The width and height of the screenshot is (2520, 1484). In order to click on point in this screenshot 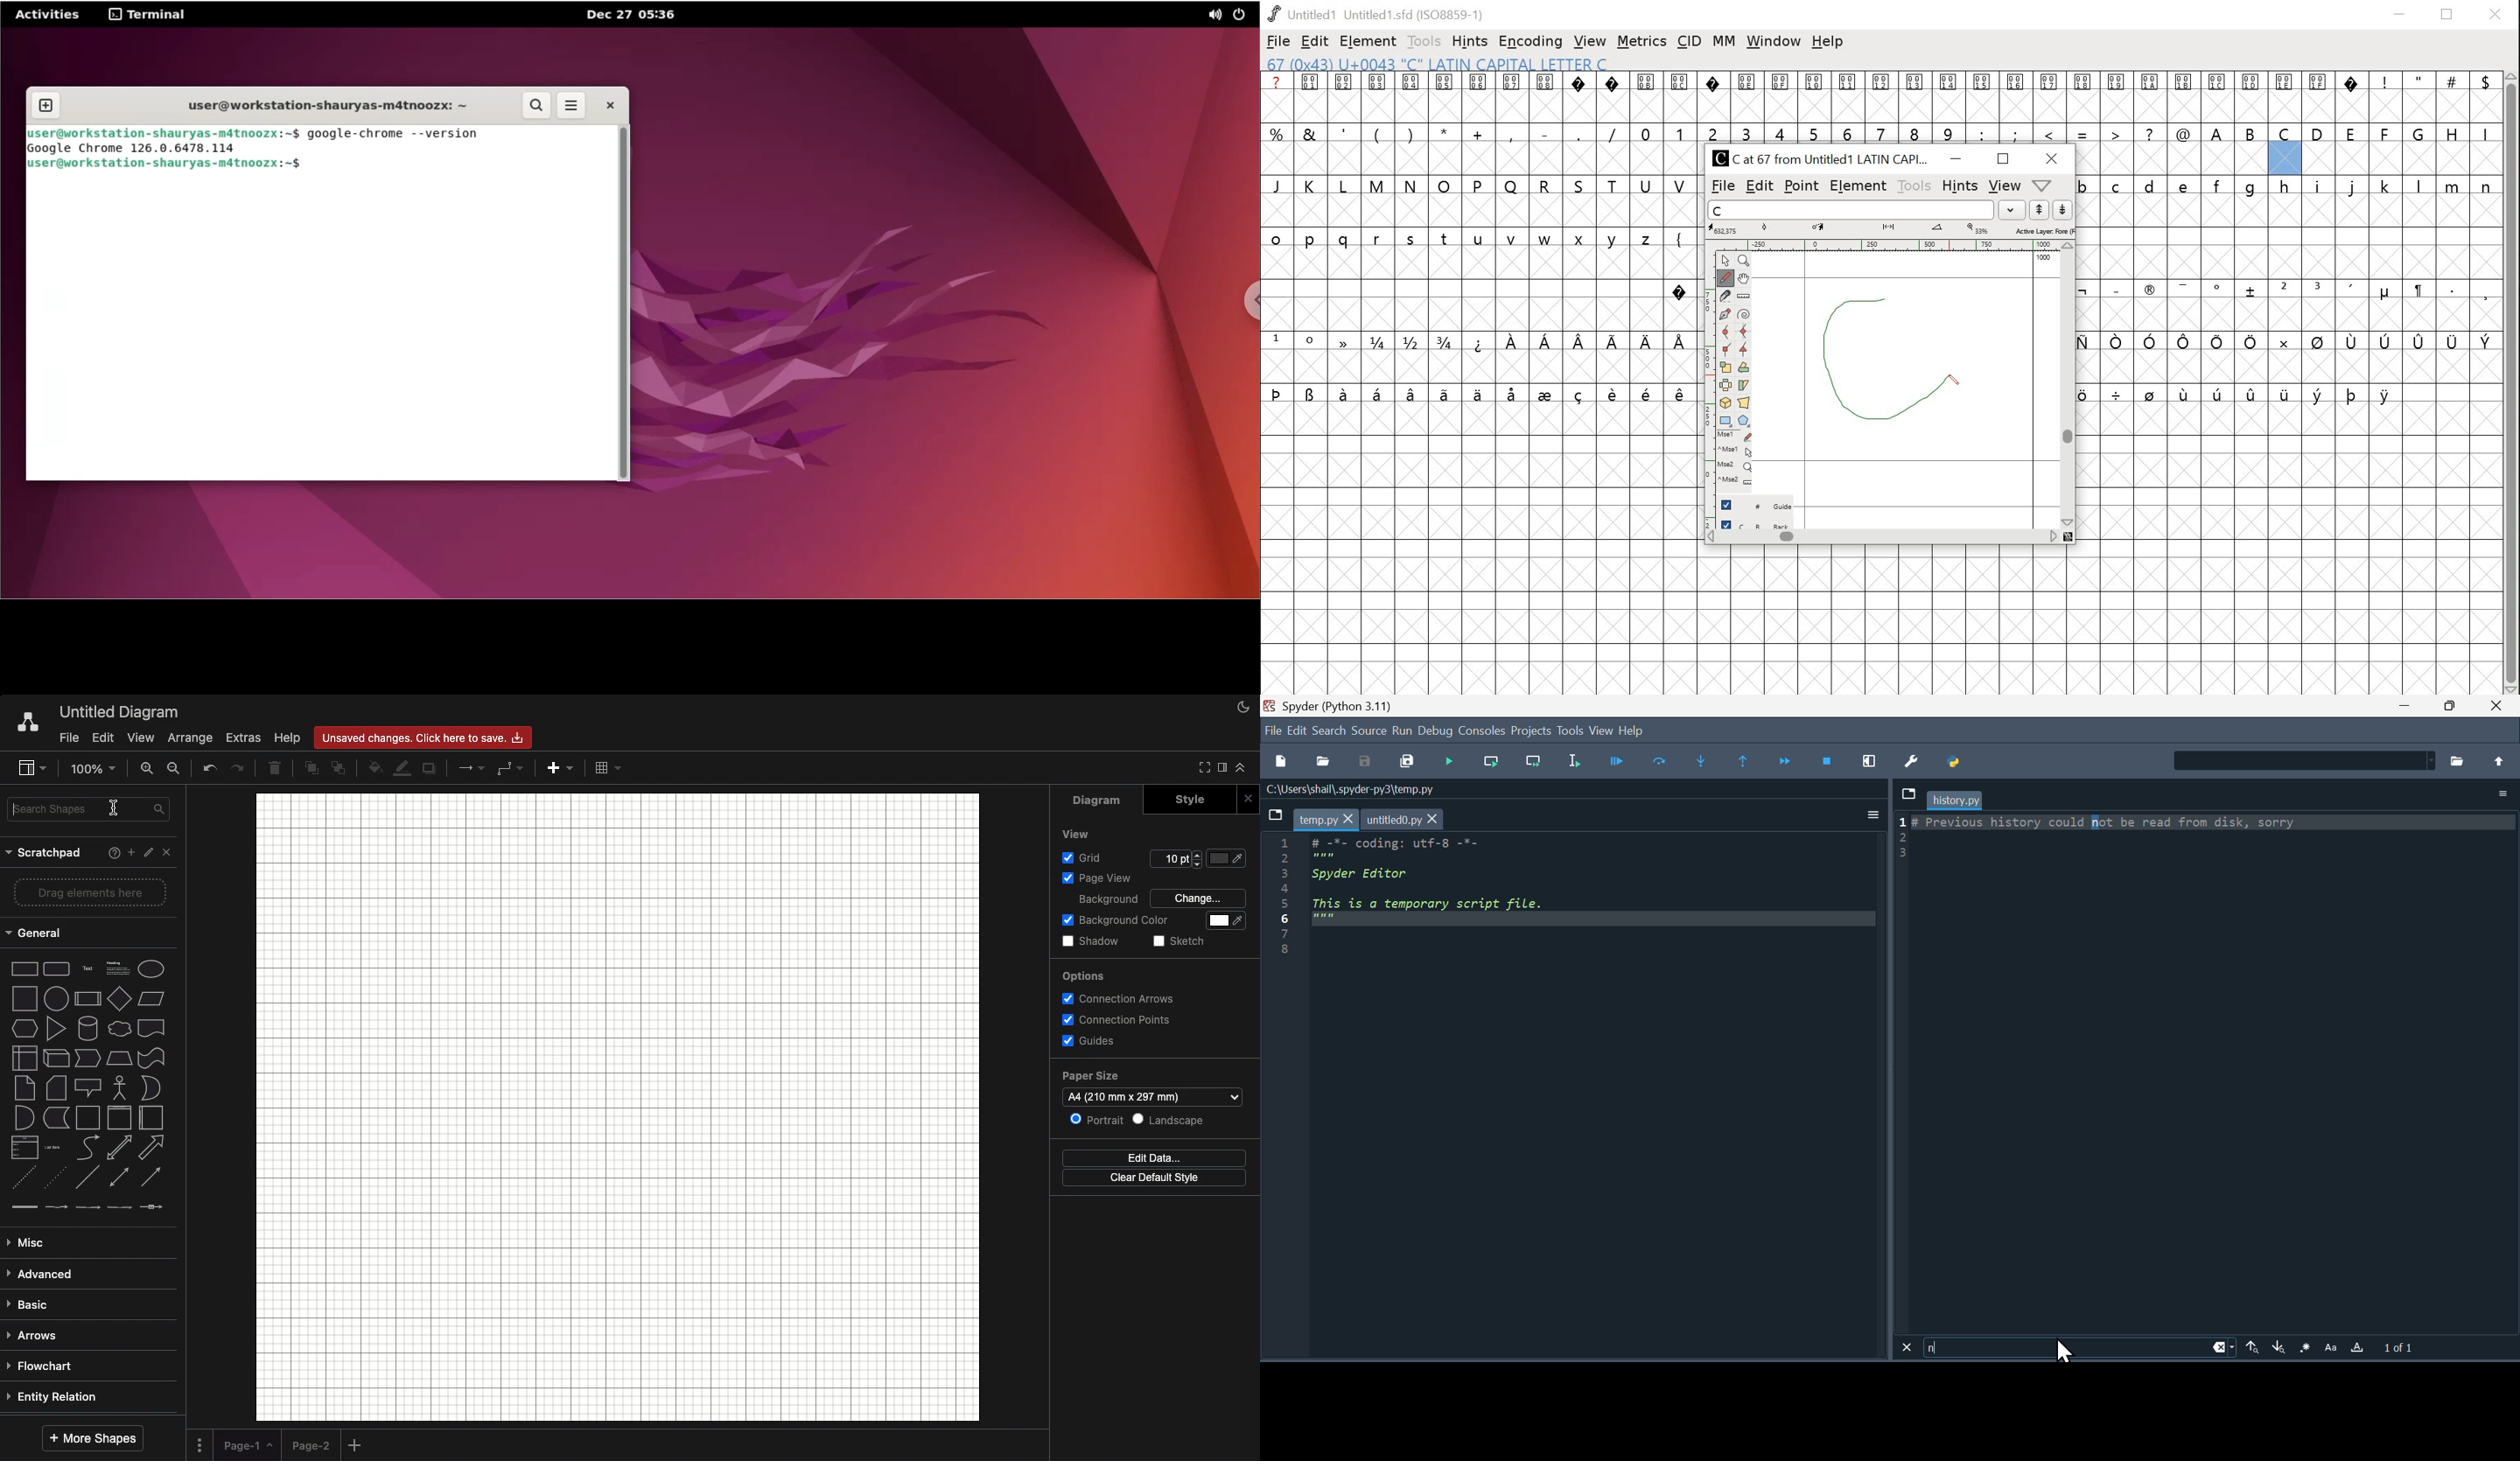, I will do `click(1802, 184)`.